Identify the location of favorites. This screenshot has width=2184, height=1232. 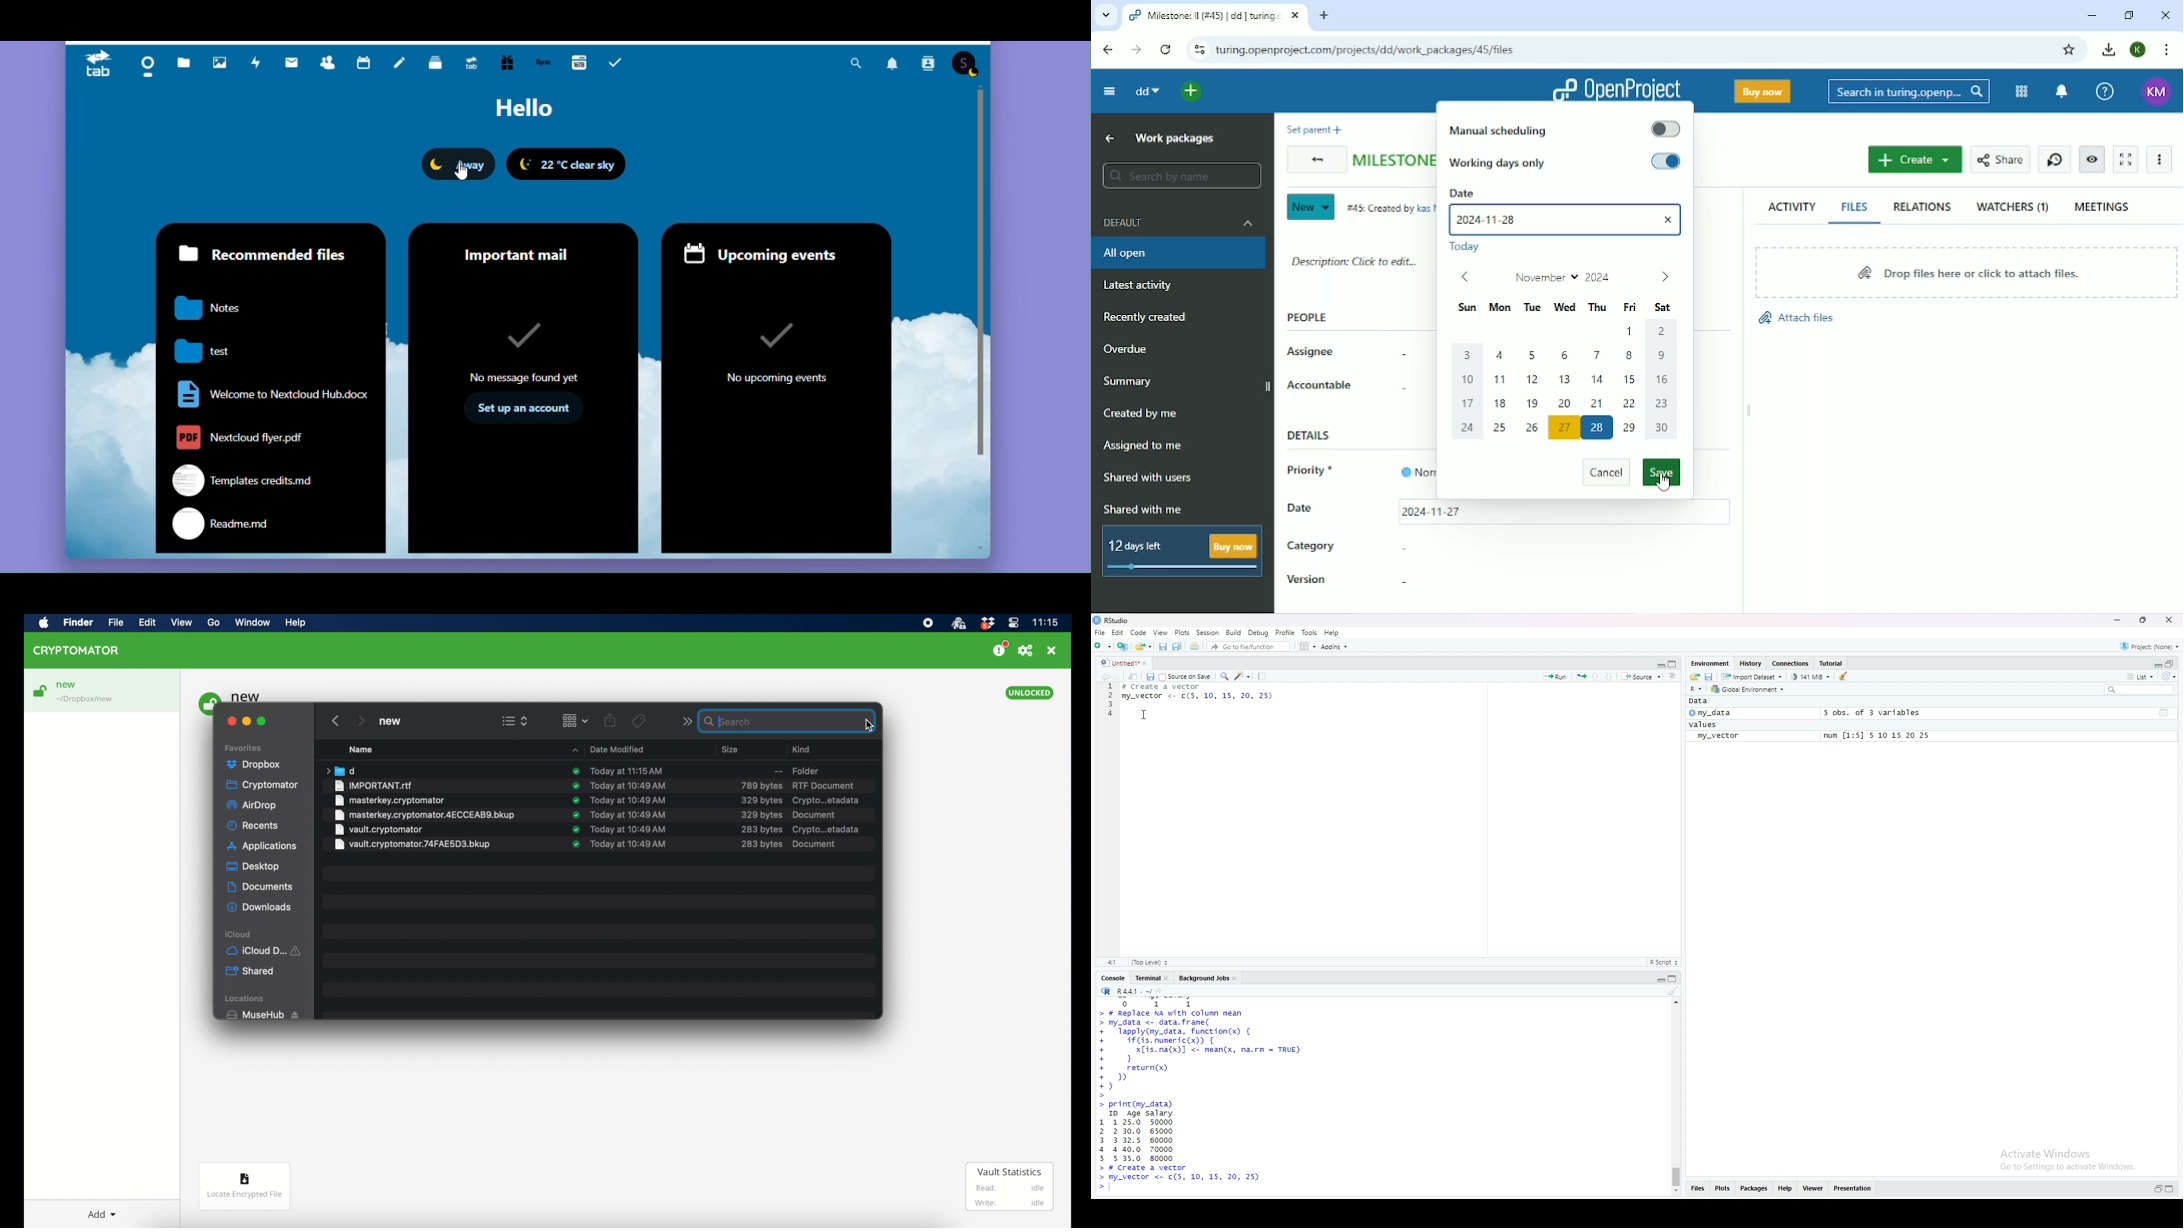
(244, 748).